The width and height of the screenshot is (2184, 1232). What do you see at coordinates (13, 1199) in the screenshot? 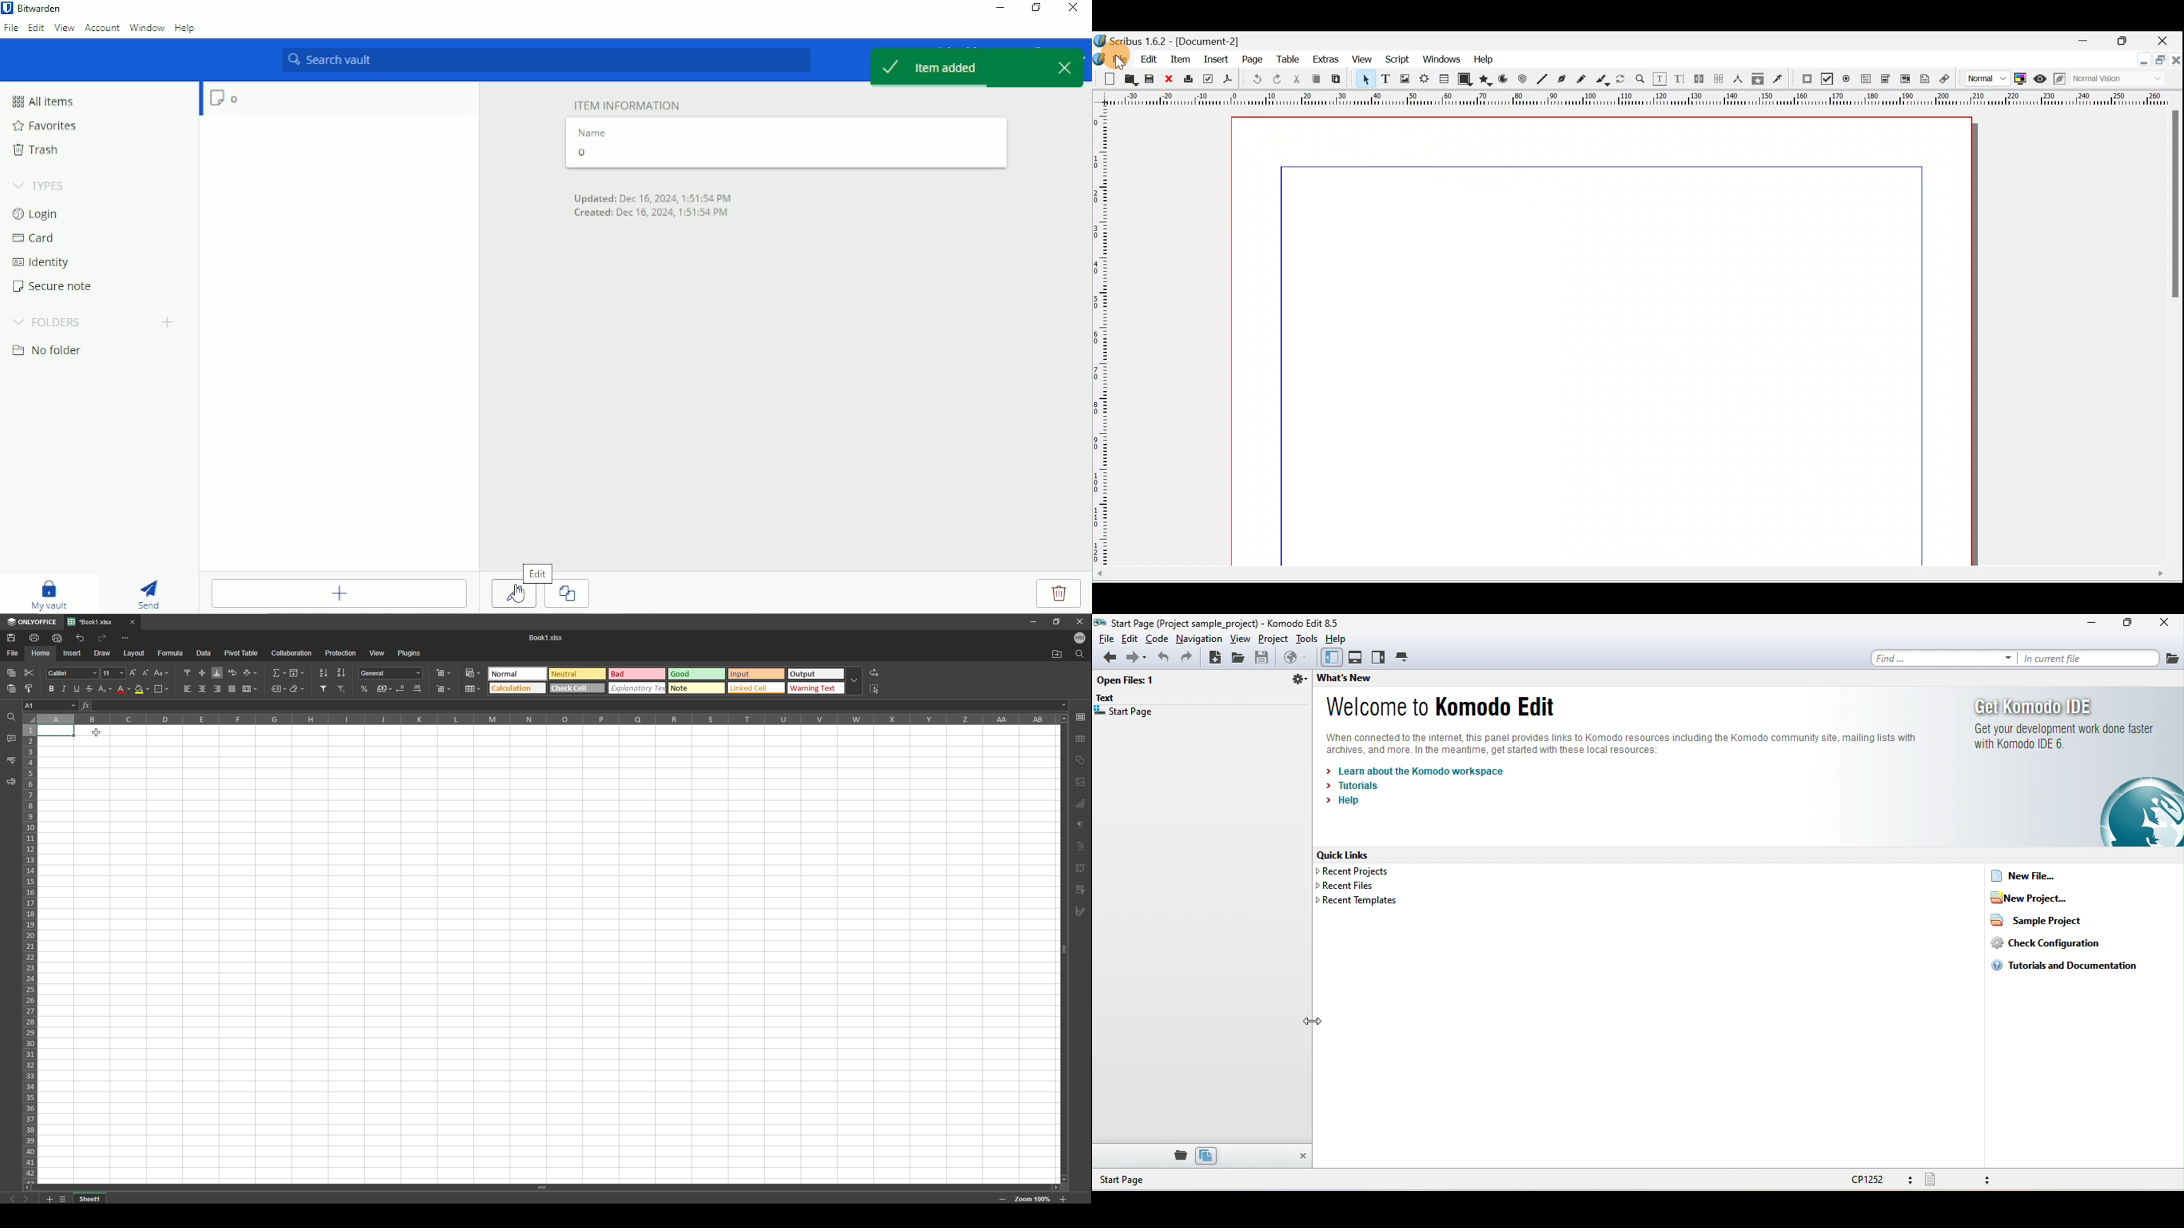
I see `previous` at bounding box center [13, 1199].